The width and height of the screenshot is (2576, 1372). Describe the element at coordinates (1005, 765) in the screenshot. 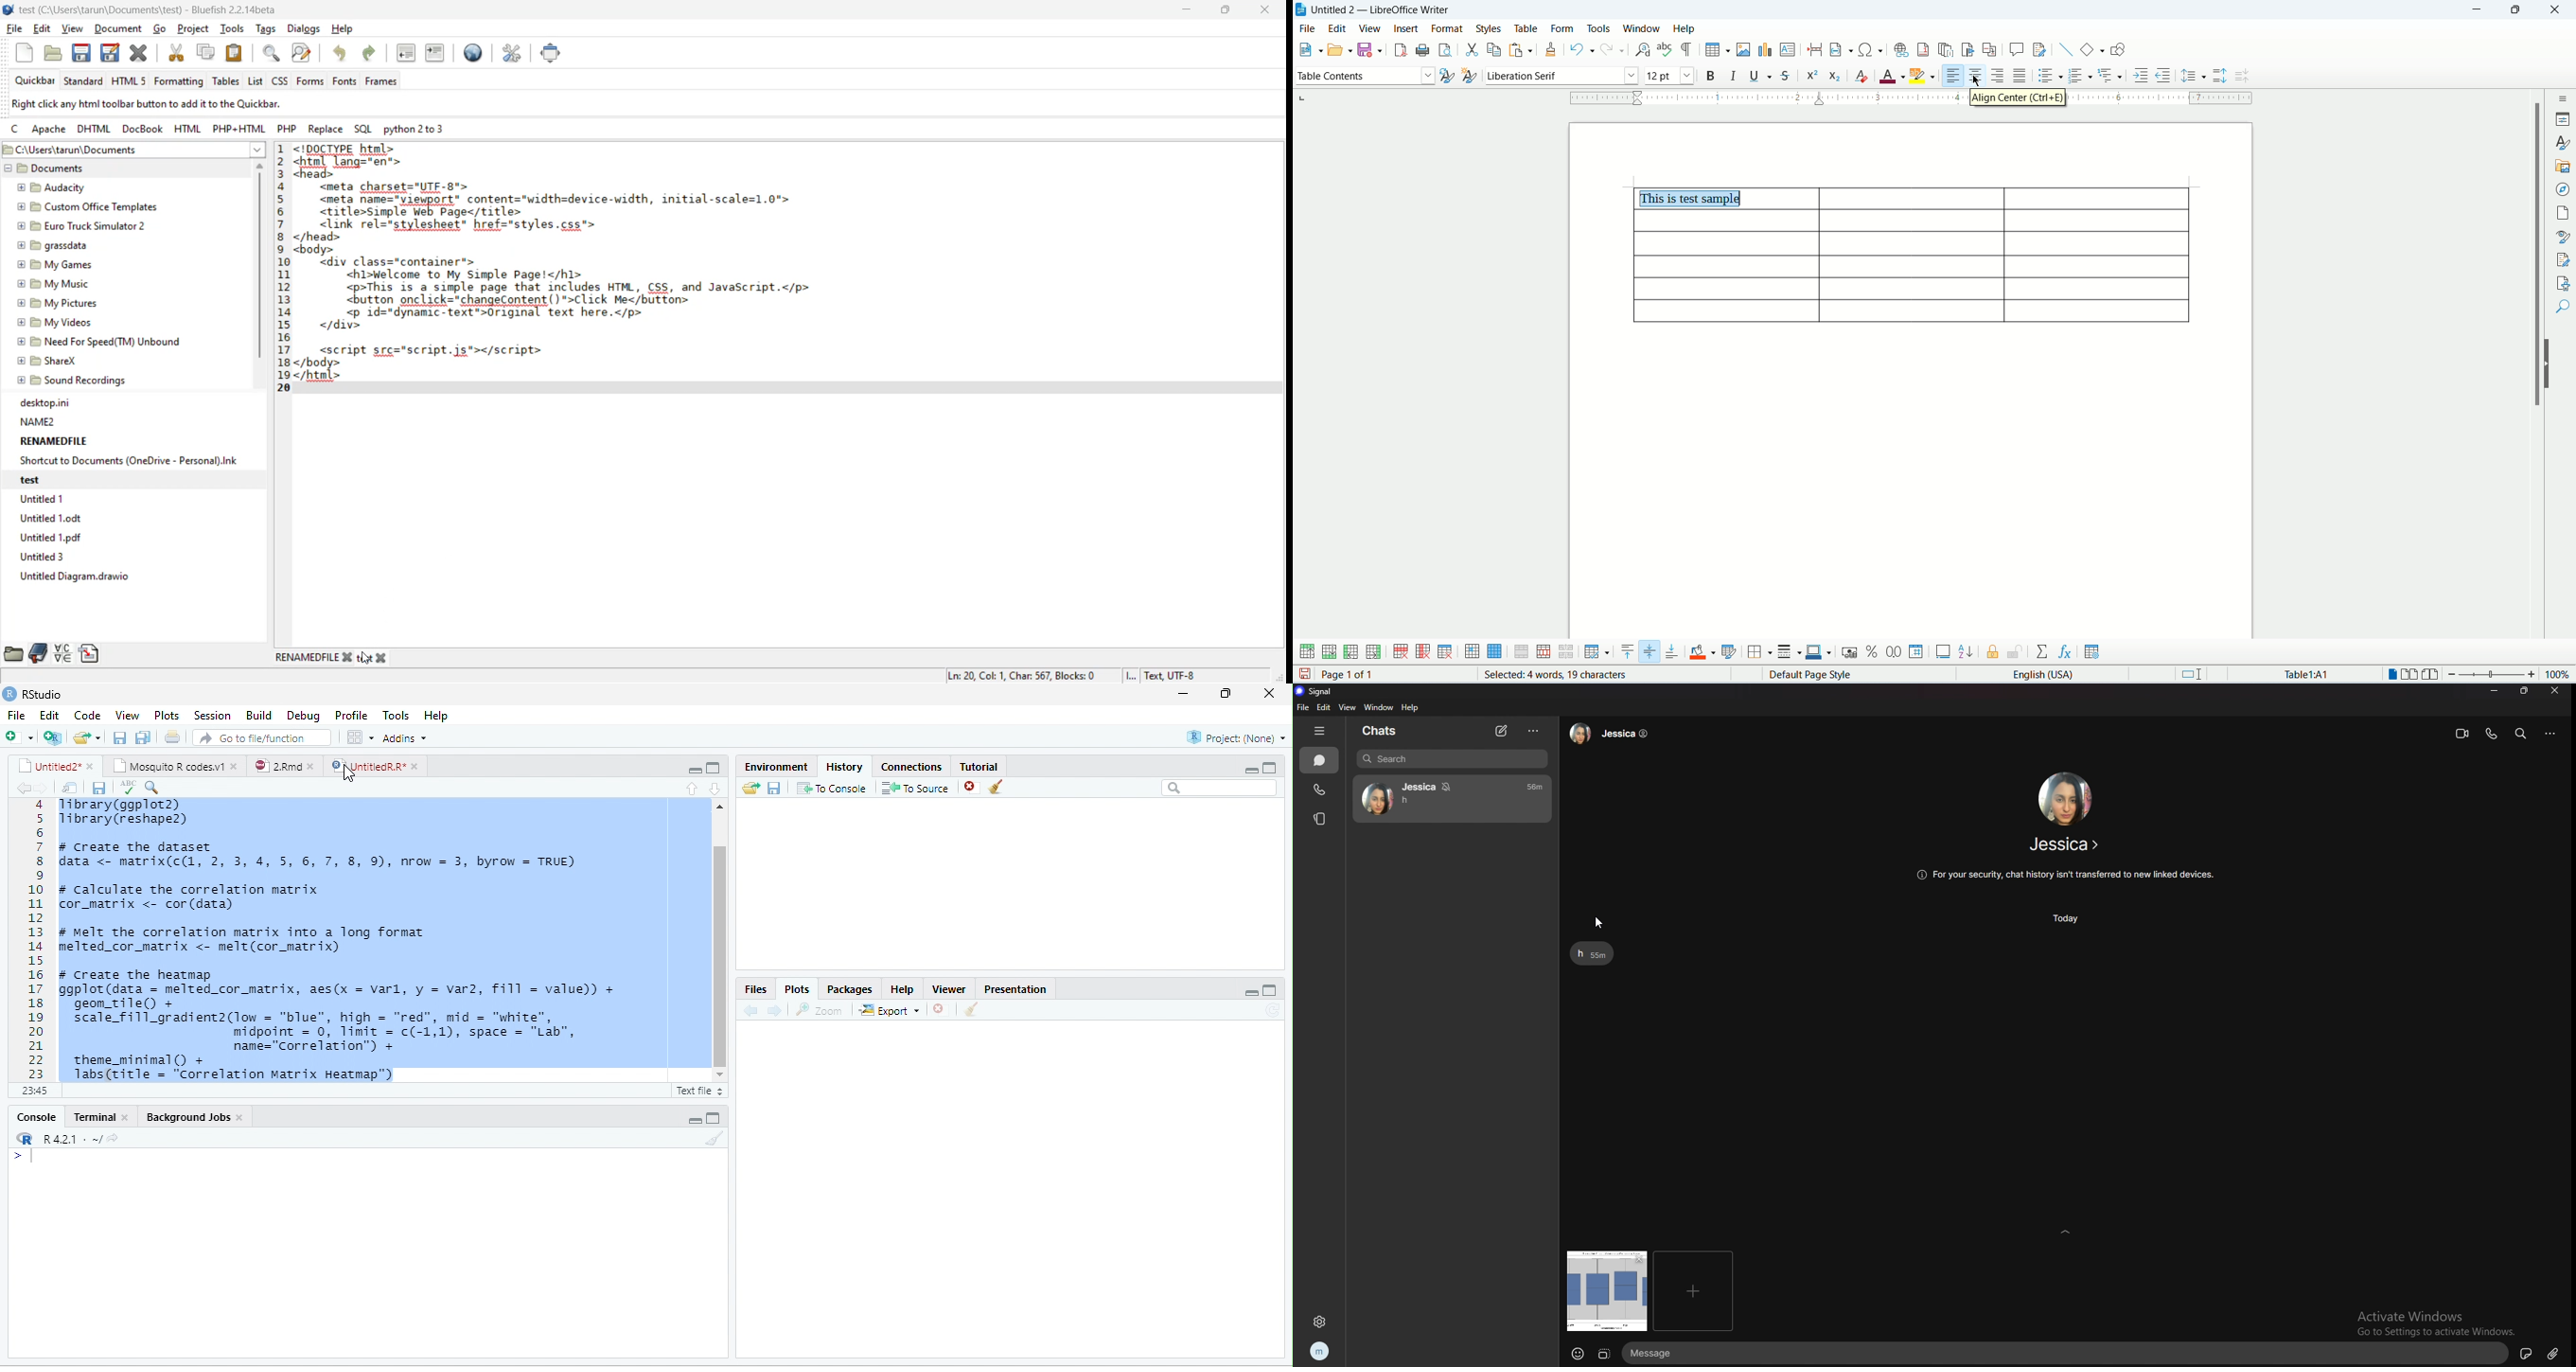

I see `tutorial` at that location.